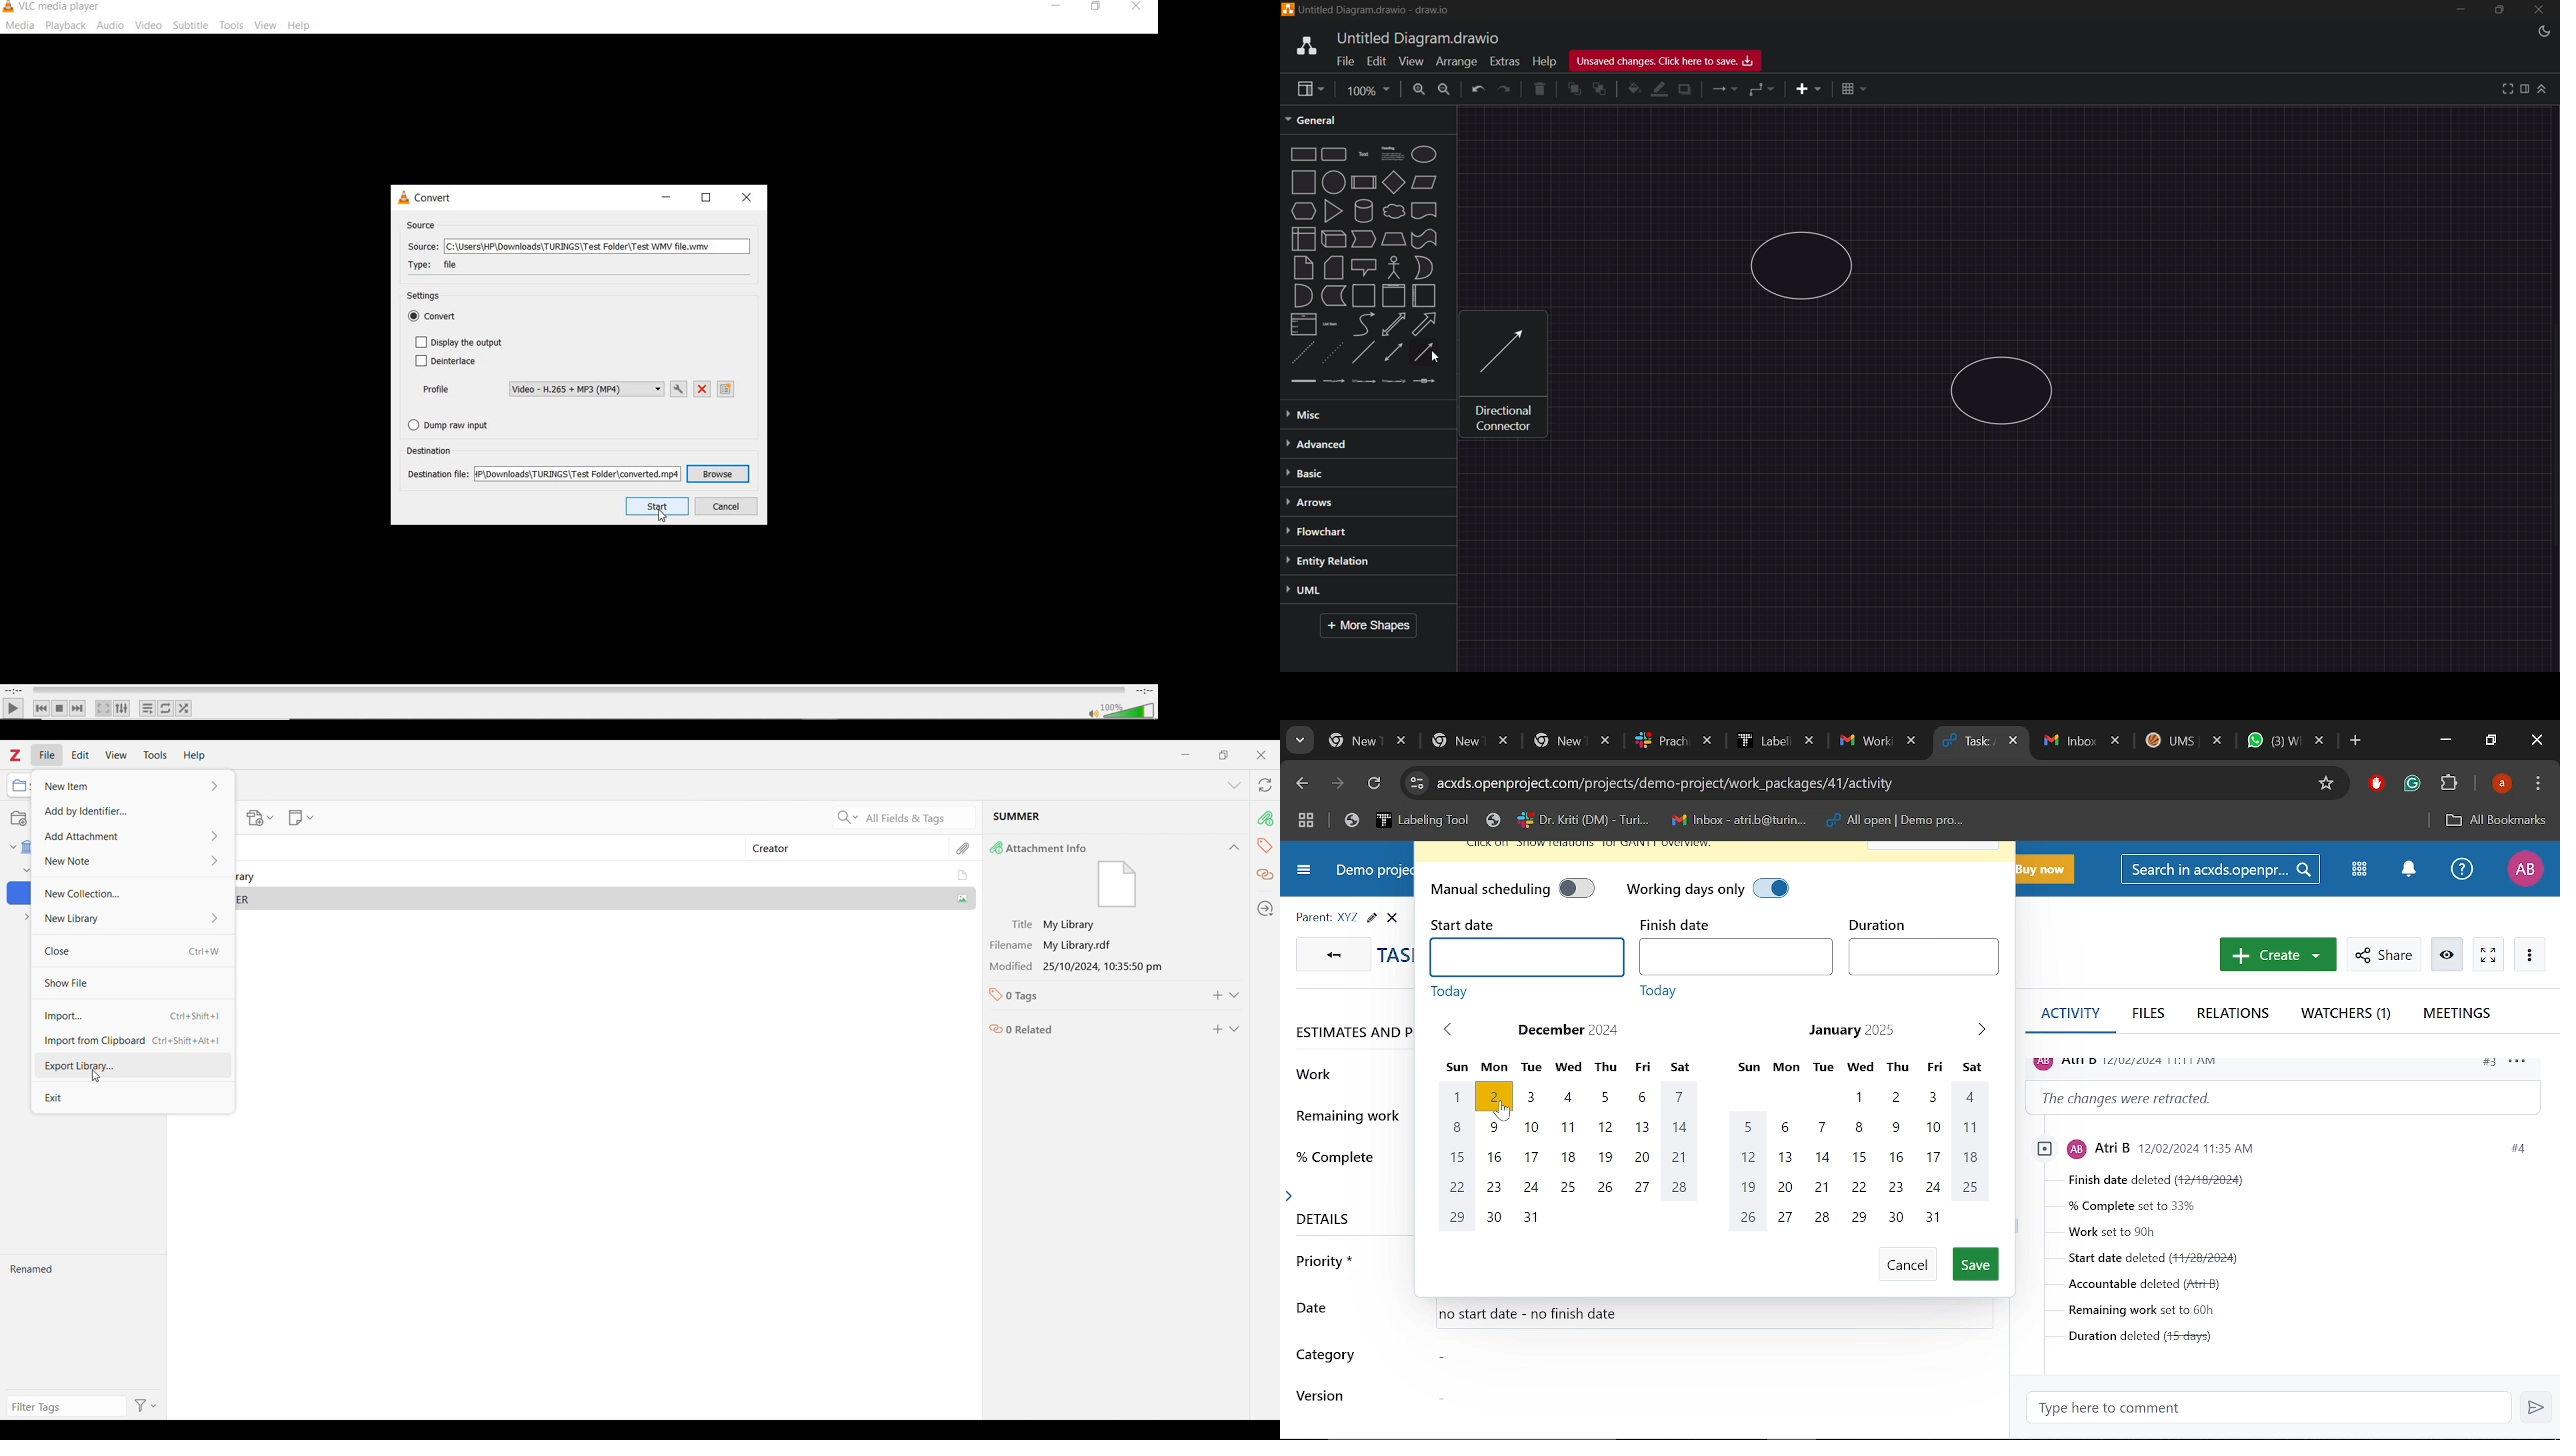 The width and height of the screenshot is (2576, 1456). I want to click on Notifications, so click(2408, 870).